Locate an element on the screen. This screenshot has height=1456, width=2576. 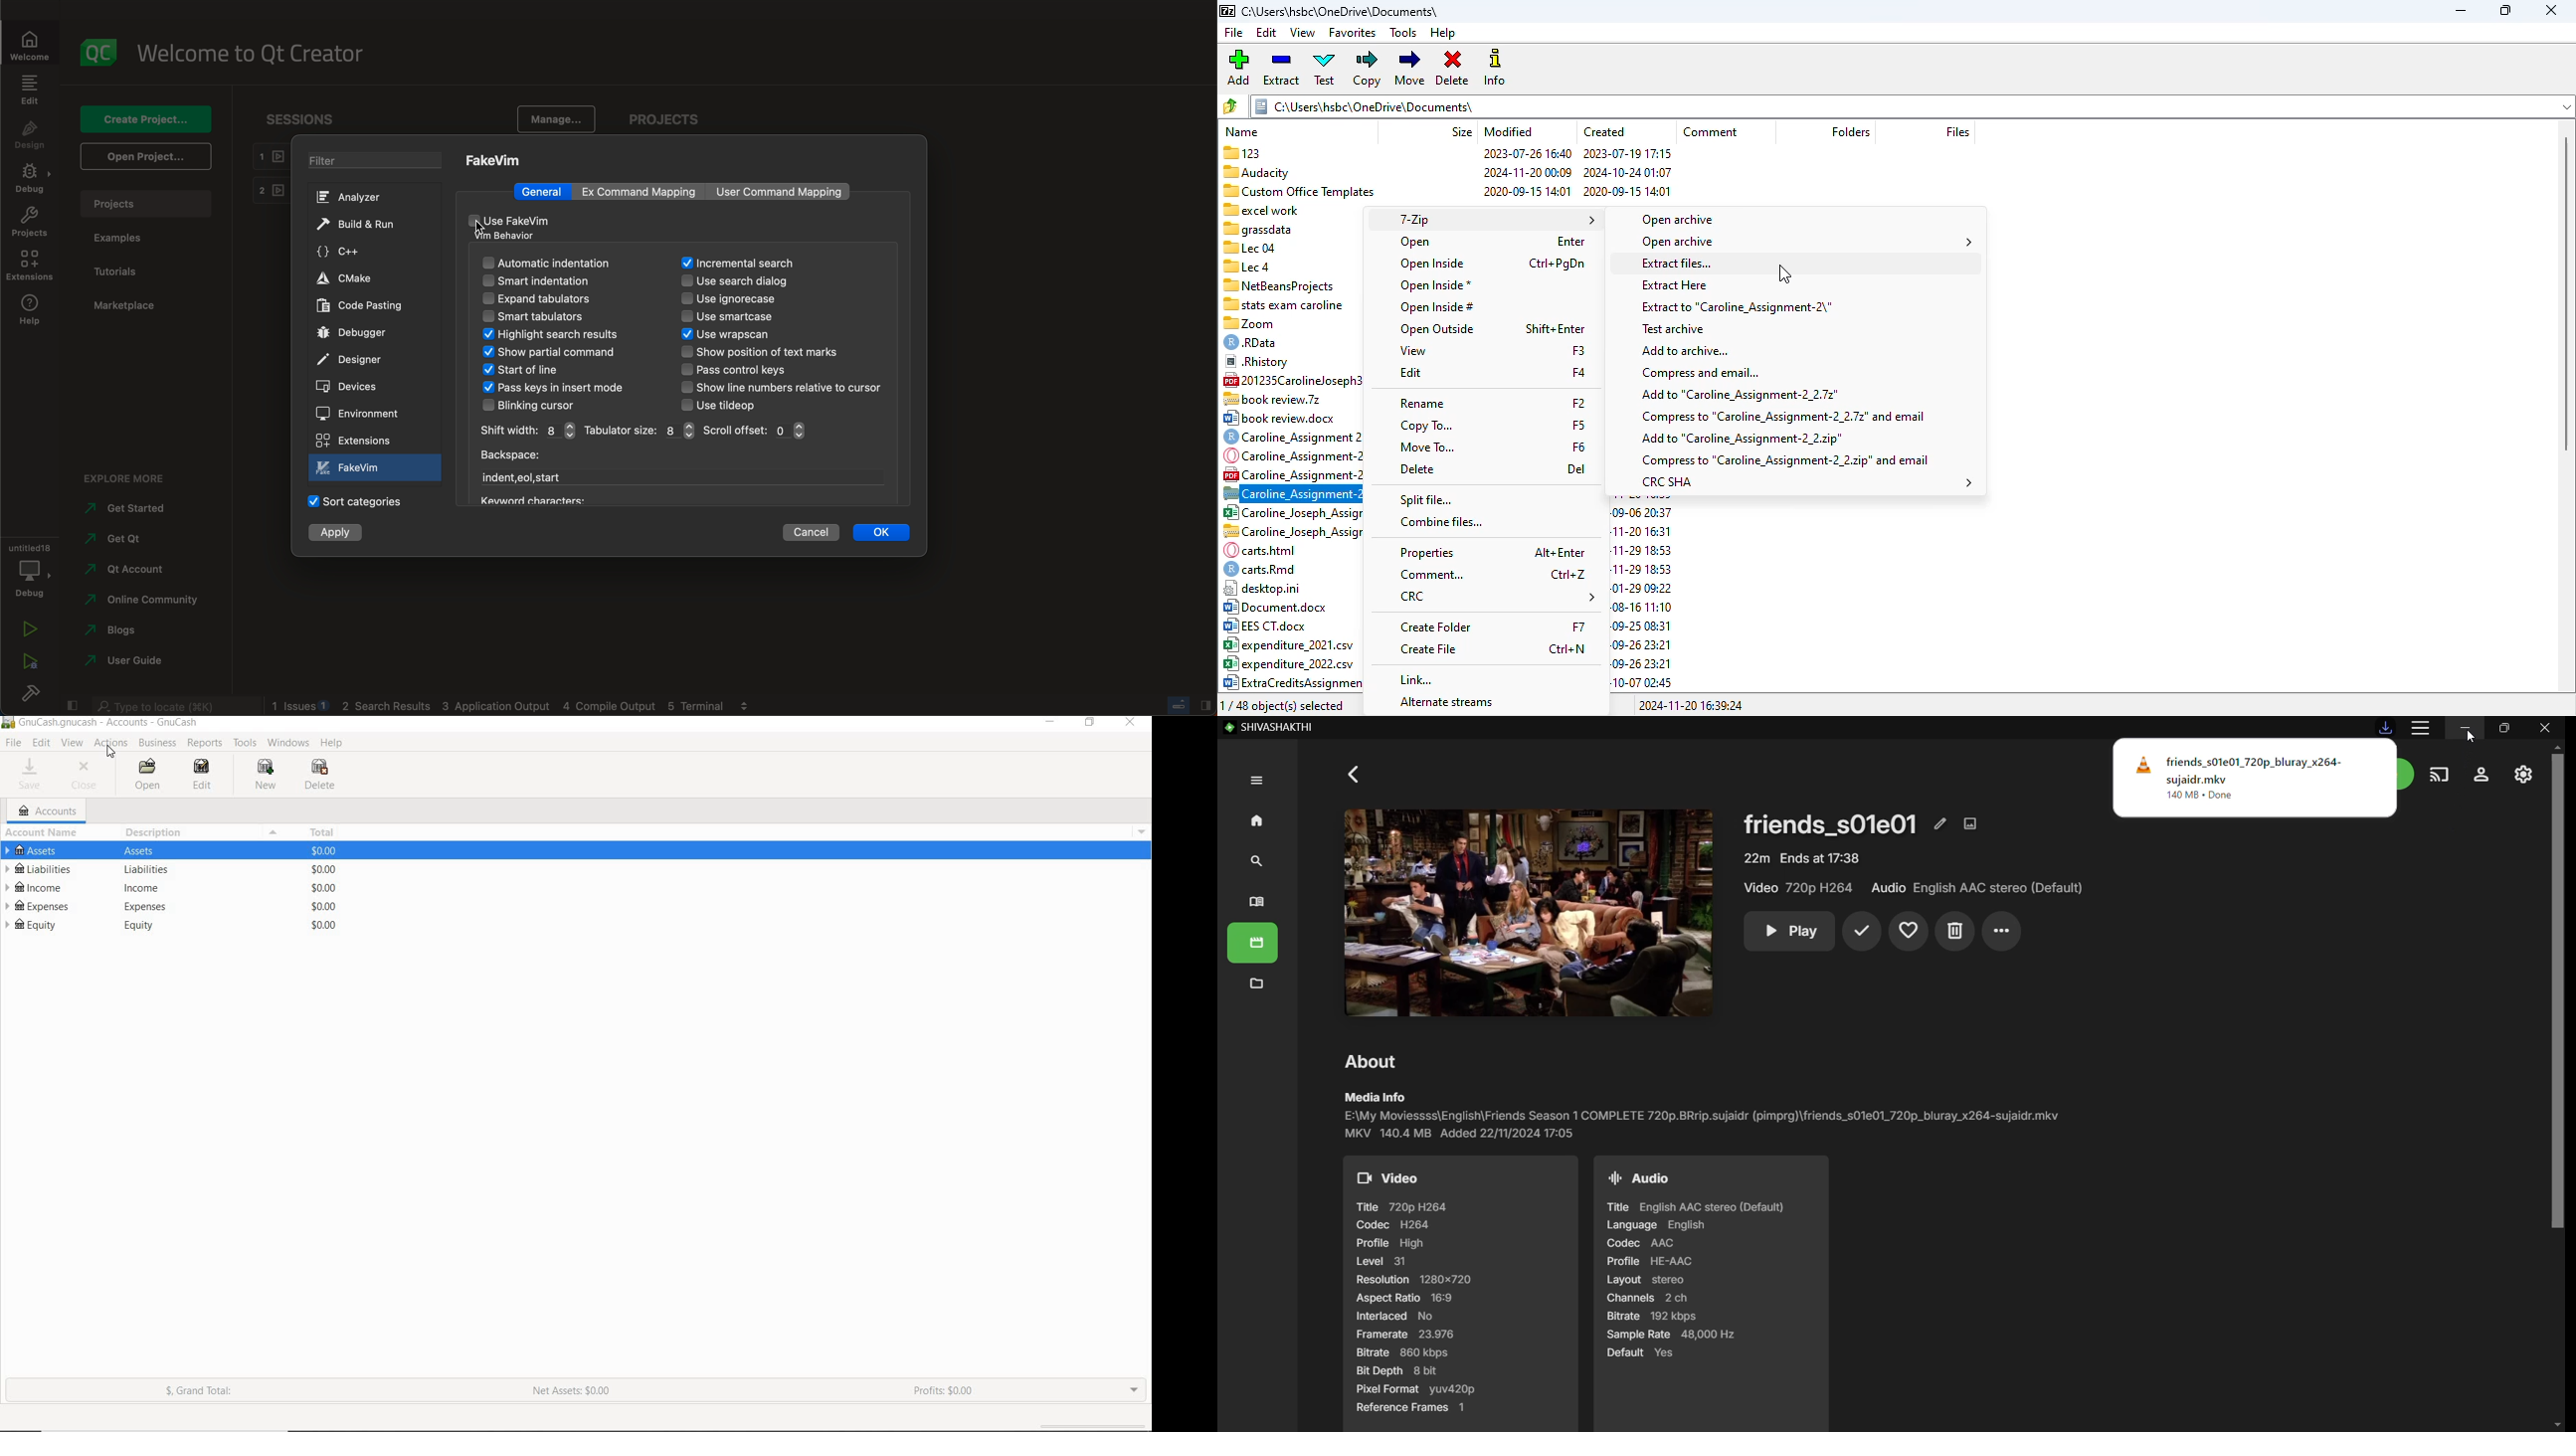
logo is located at coordinates (96, 52).